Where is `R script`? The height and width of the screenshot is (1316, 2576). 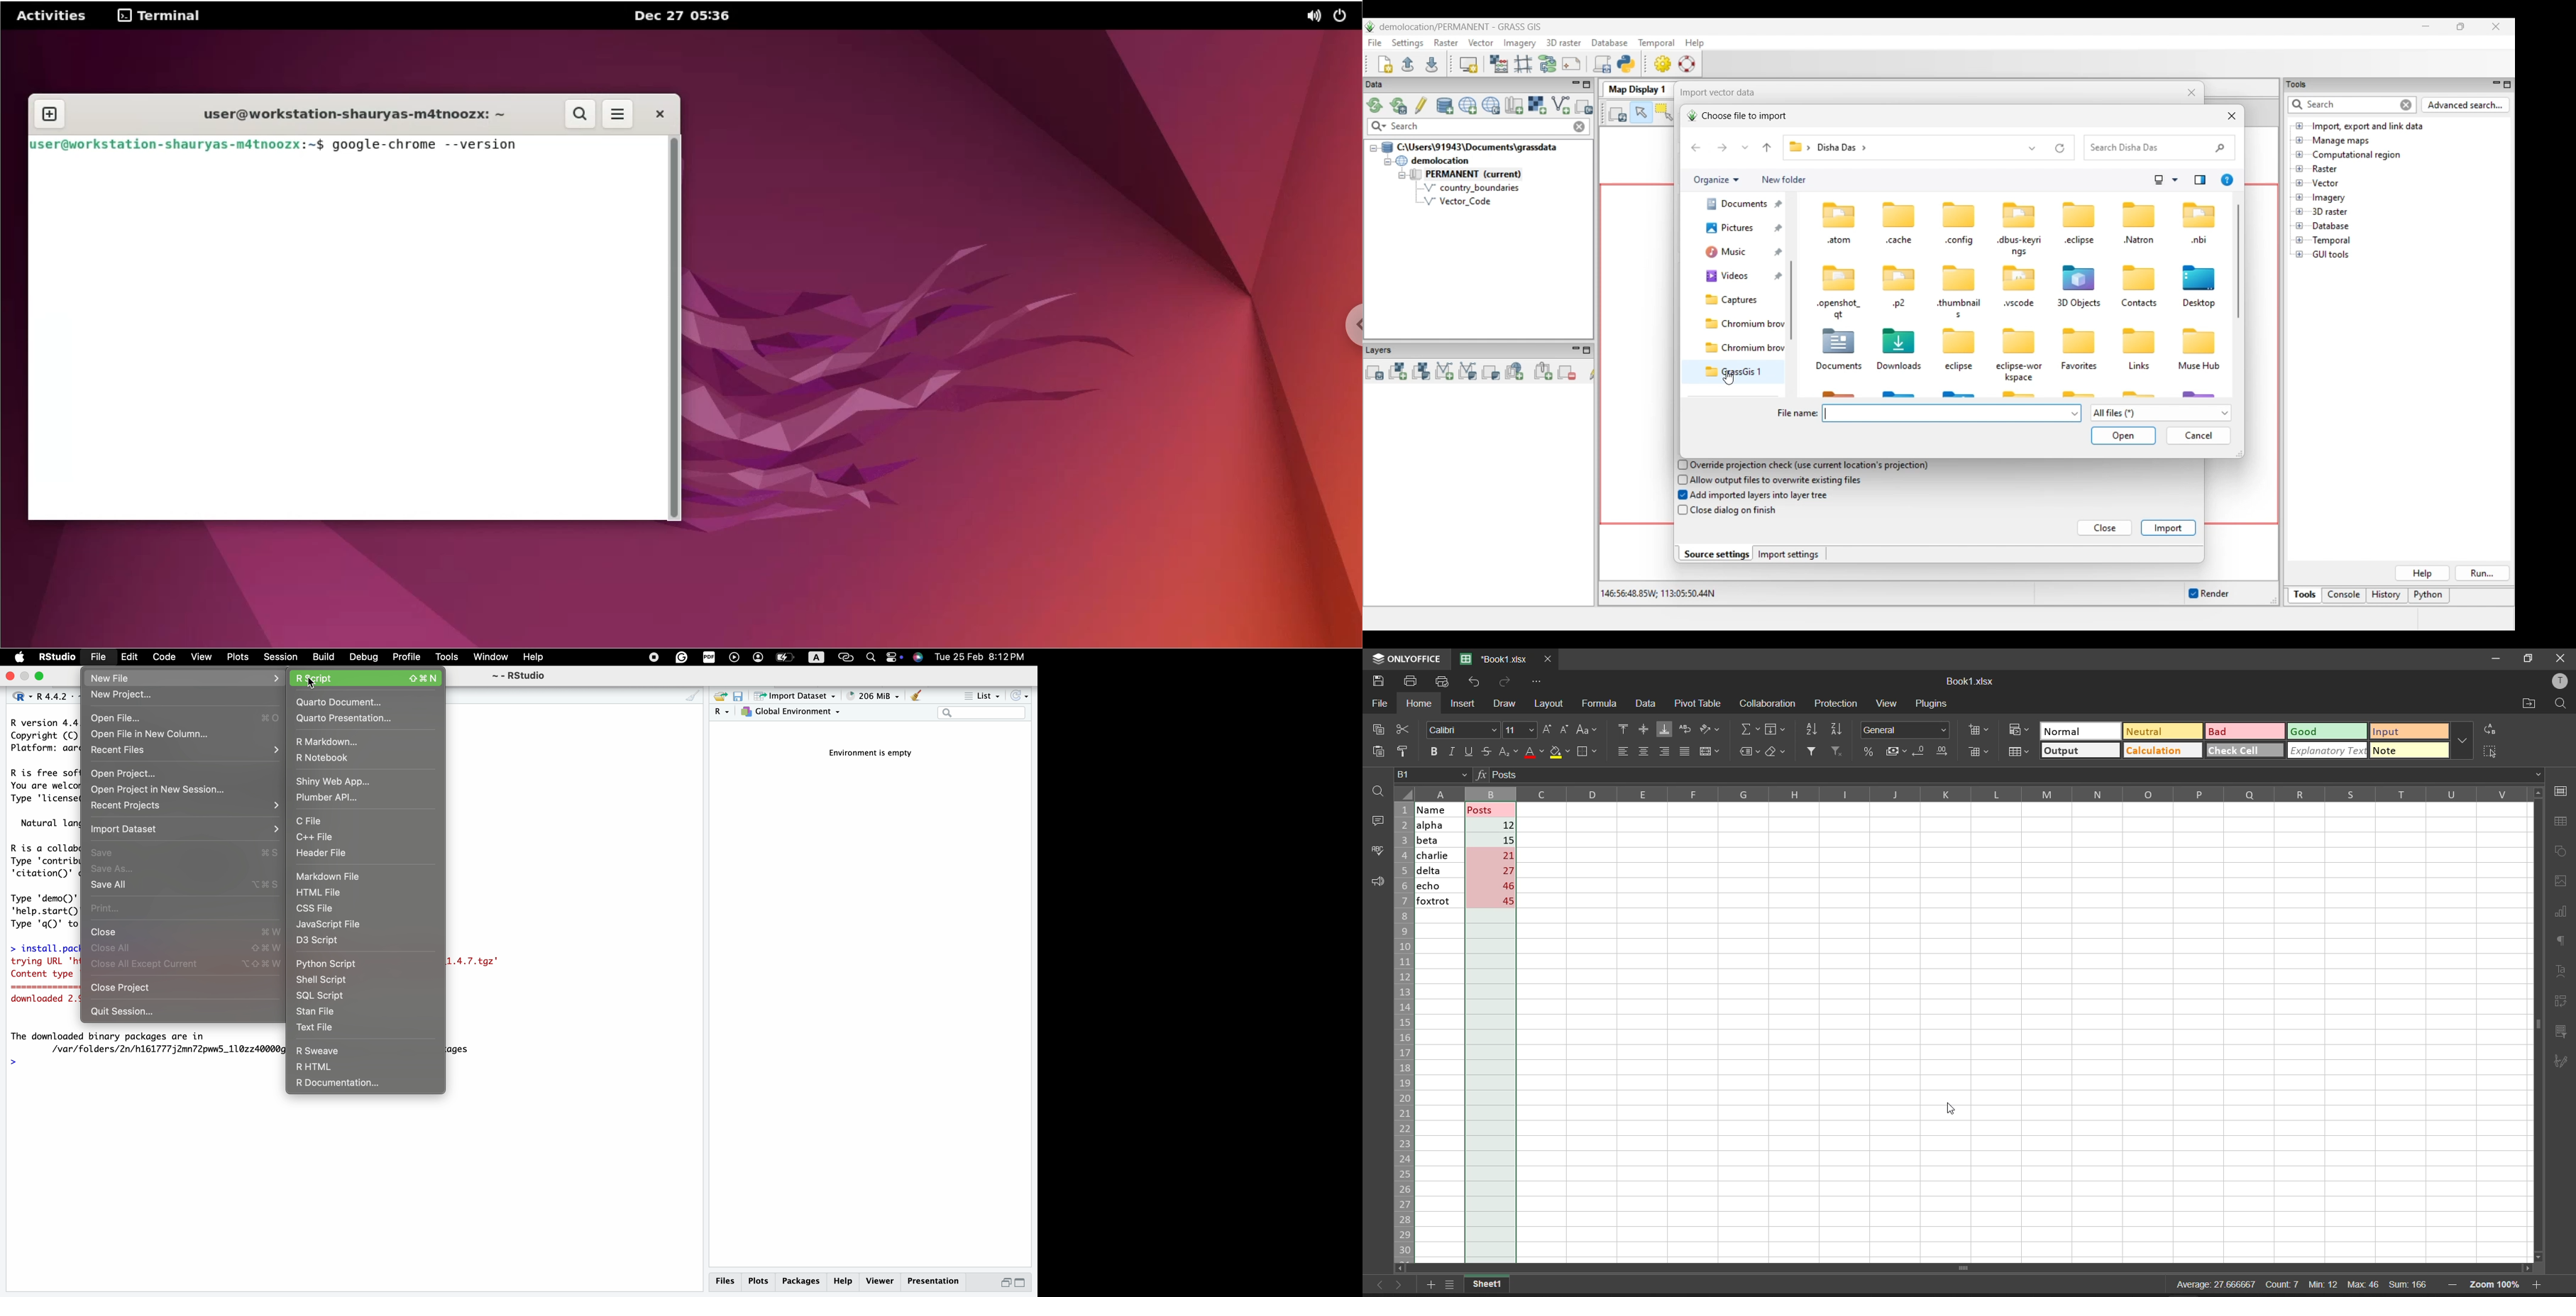
R script is located at coordinates (369, 677).